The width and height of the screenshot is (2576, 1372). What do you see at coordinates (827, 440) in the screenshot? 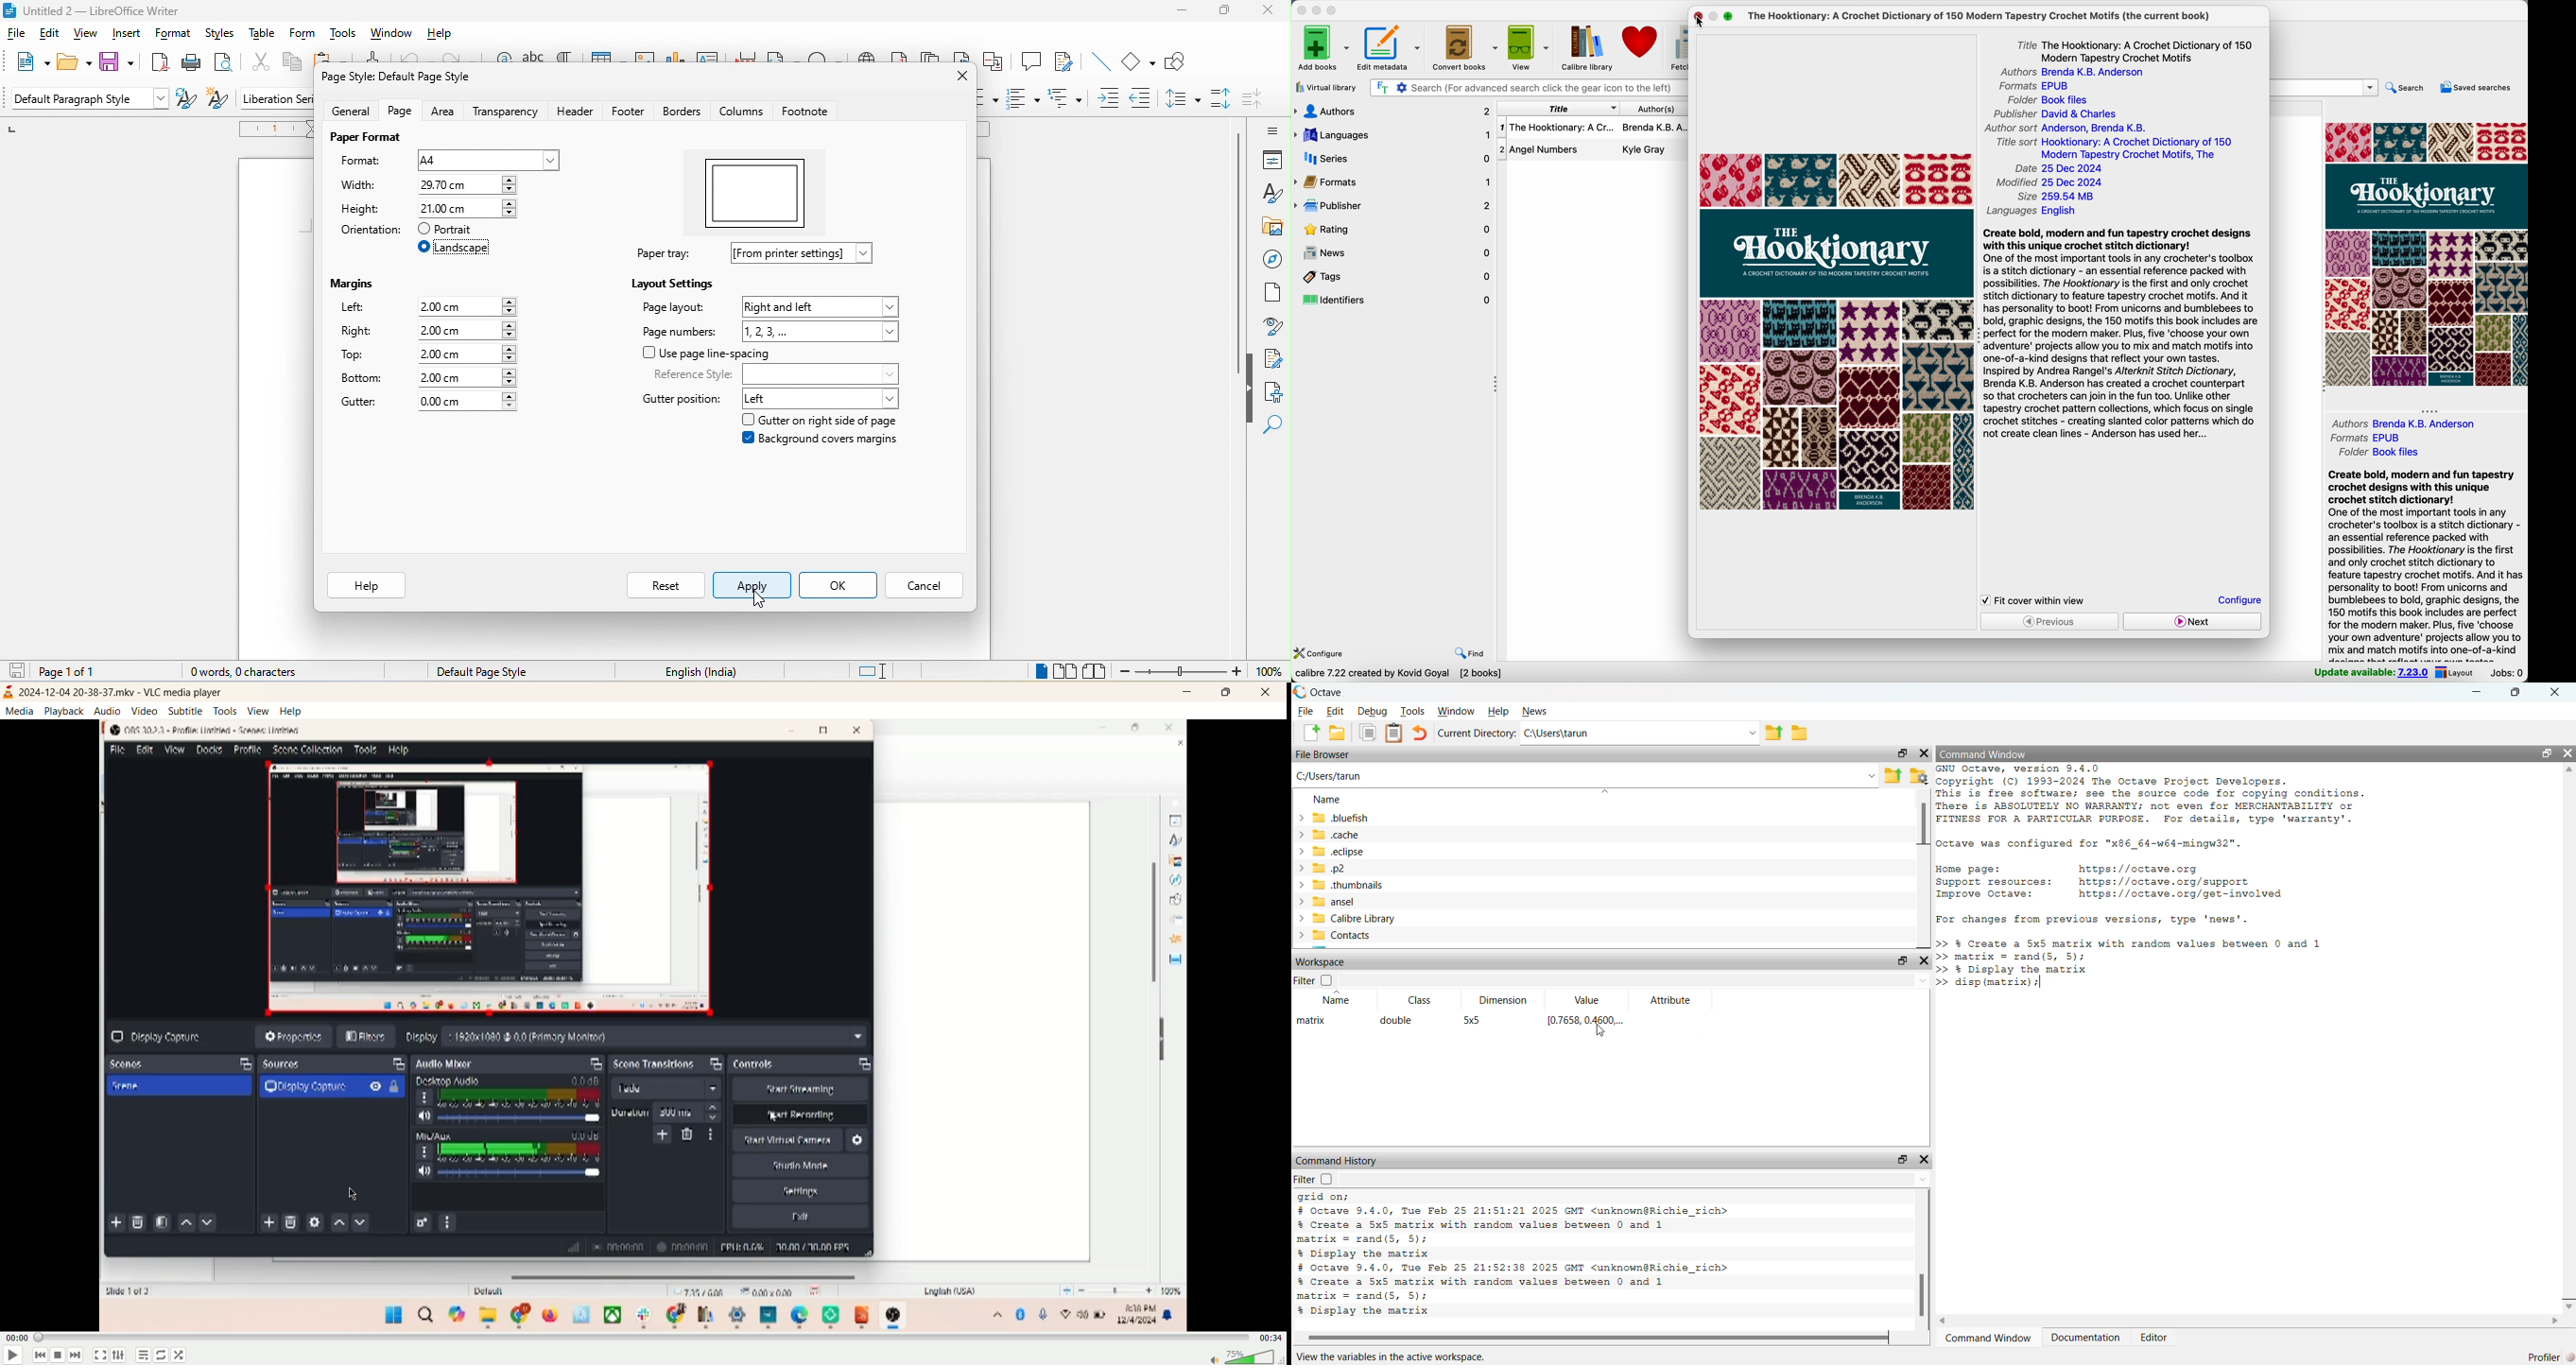
I see `background covers margins` at bounding box center [827, 440].